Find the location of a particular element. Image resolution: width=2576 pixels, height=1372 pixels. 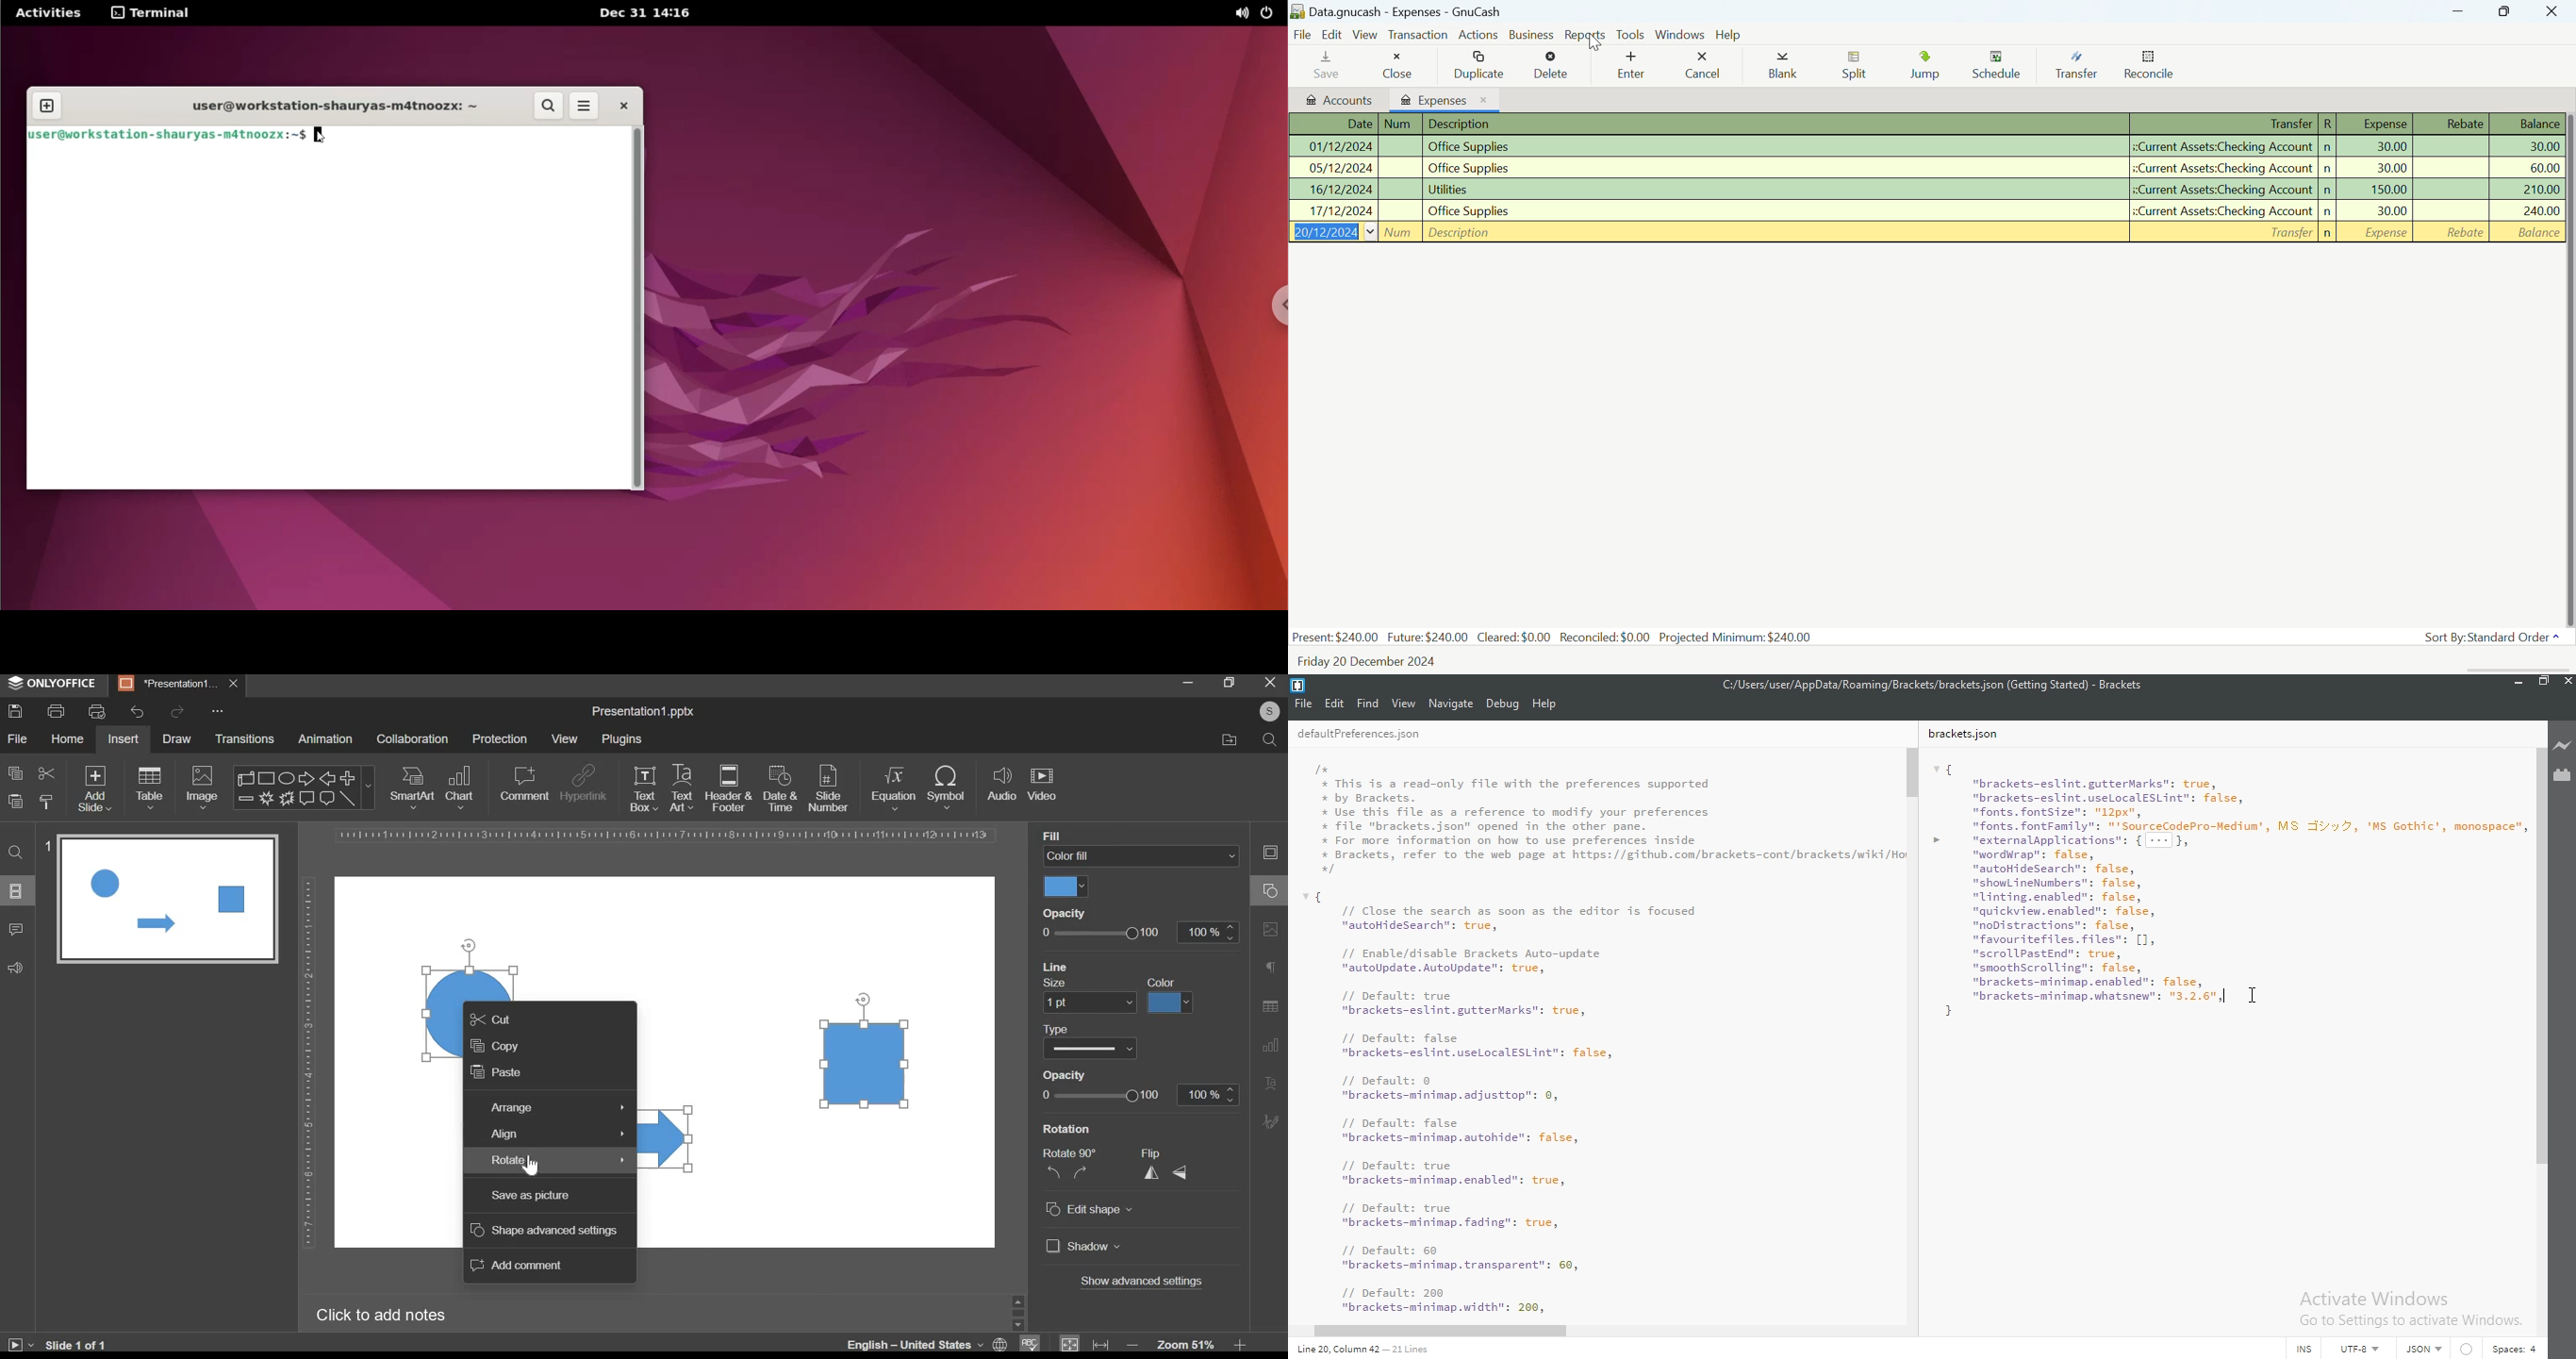

redo is located at coordinates (175, 711).